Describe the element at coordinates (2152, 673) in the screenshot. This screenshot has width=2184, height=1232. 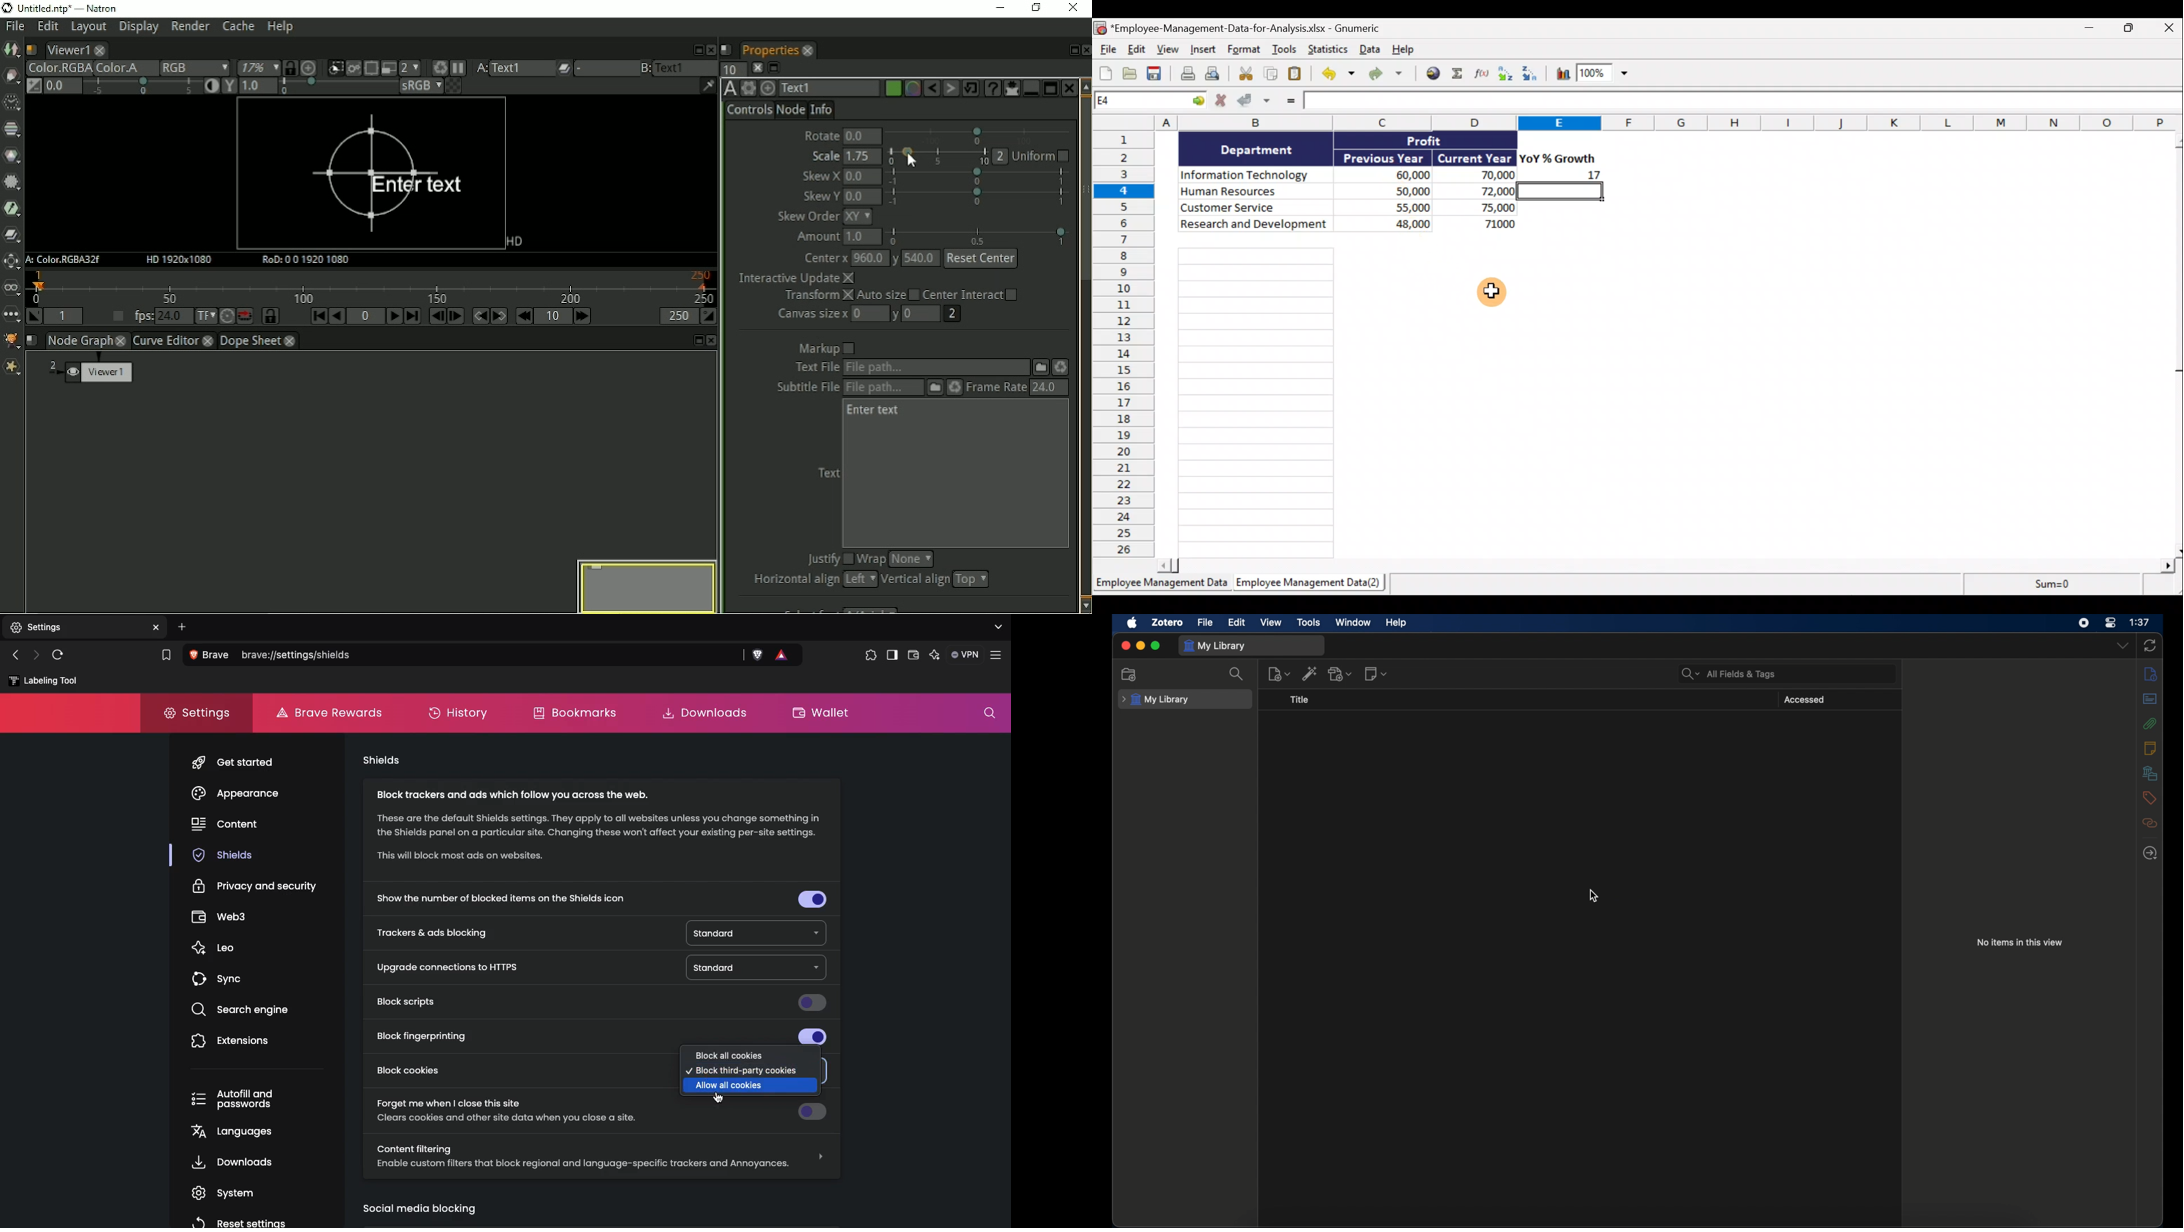
I see `info` at that location.